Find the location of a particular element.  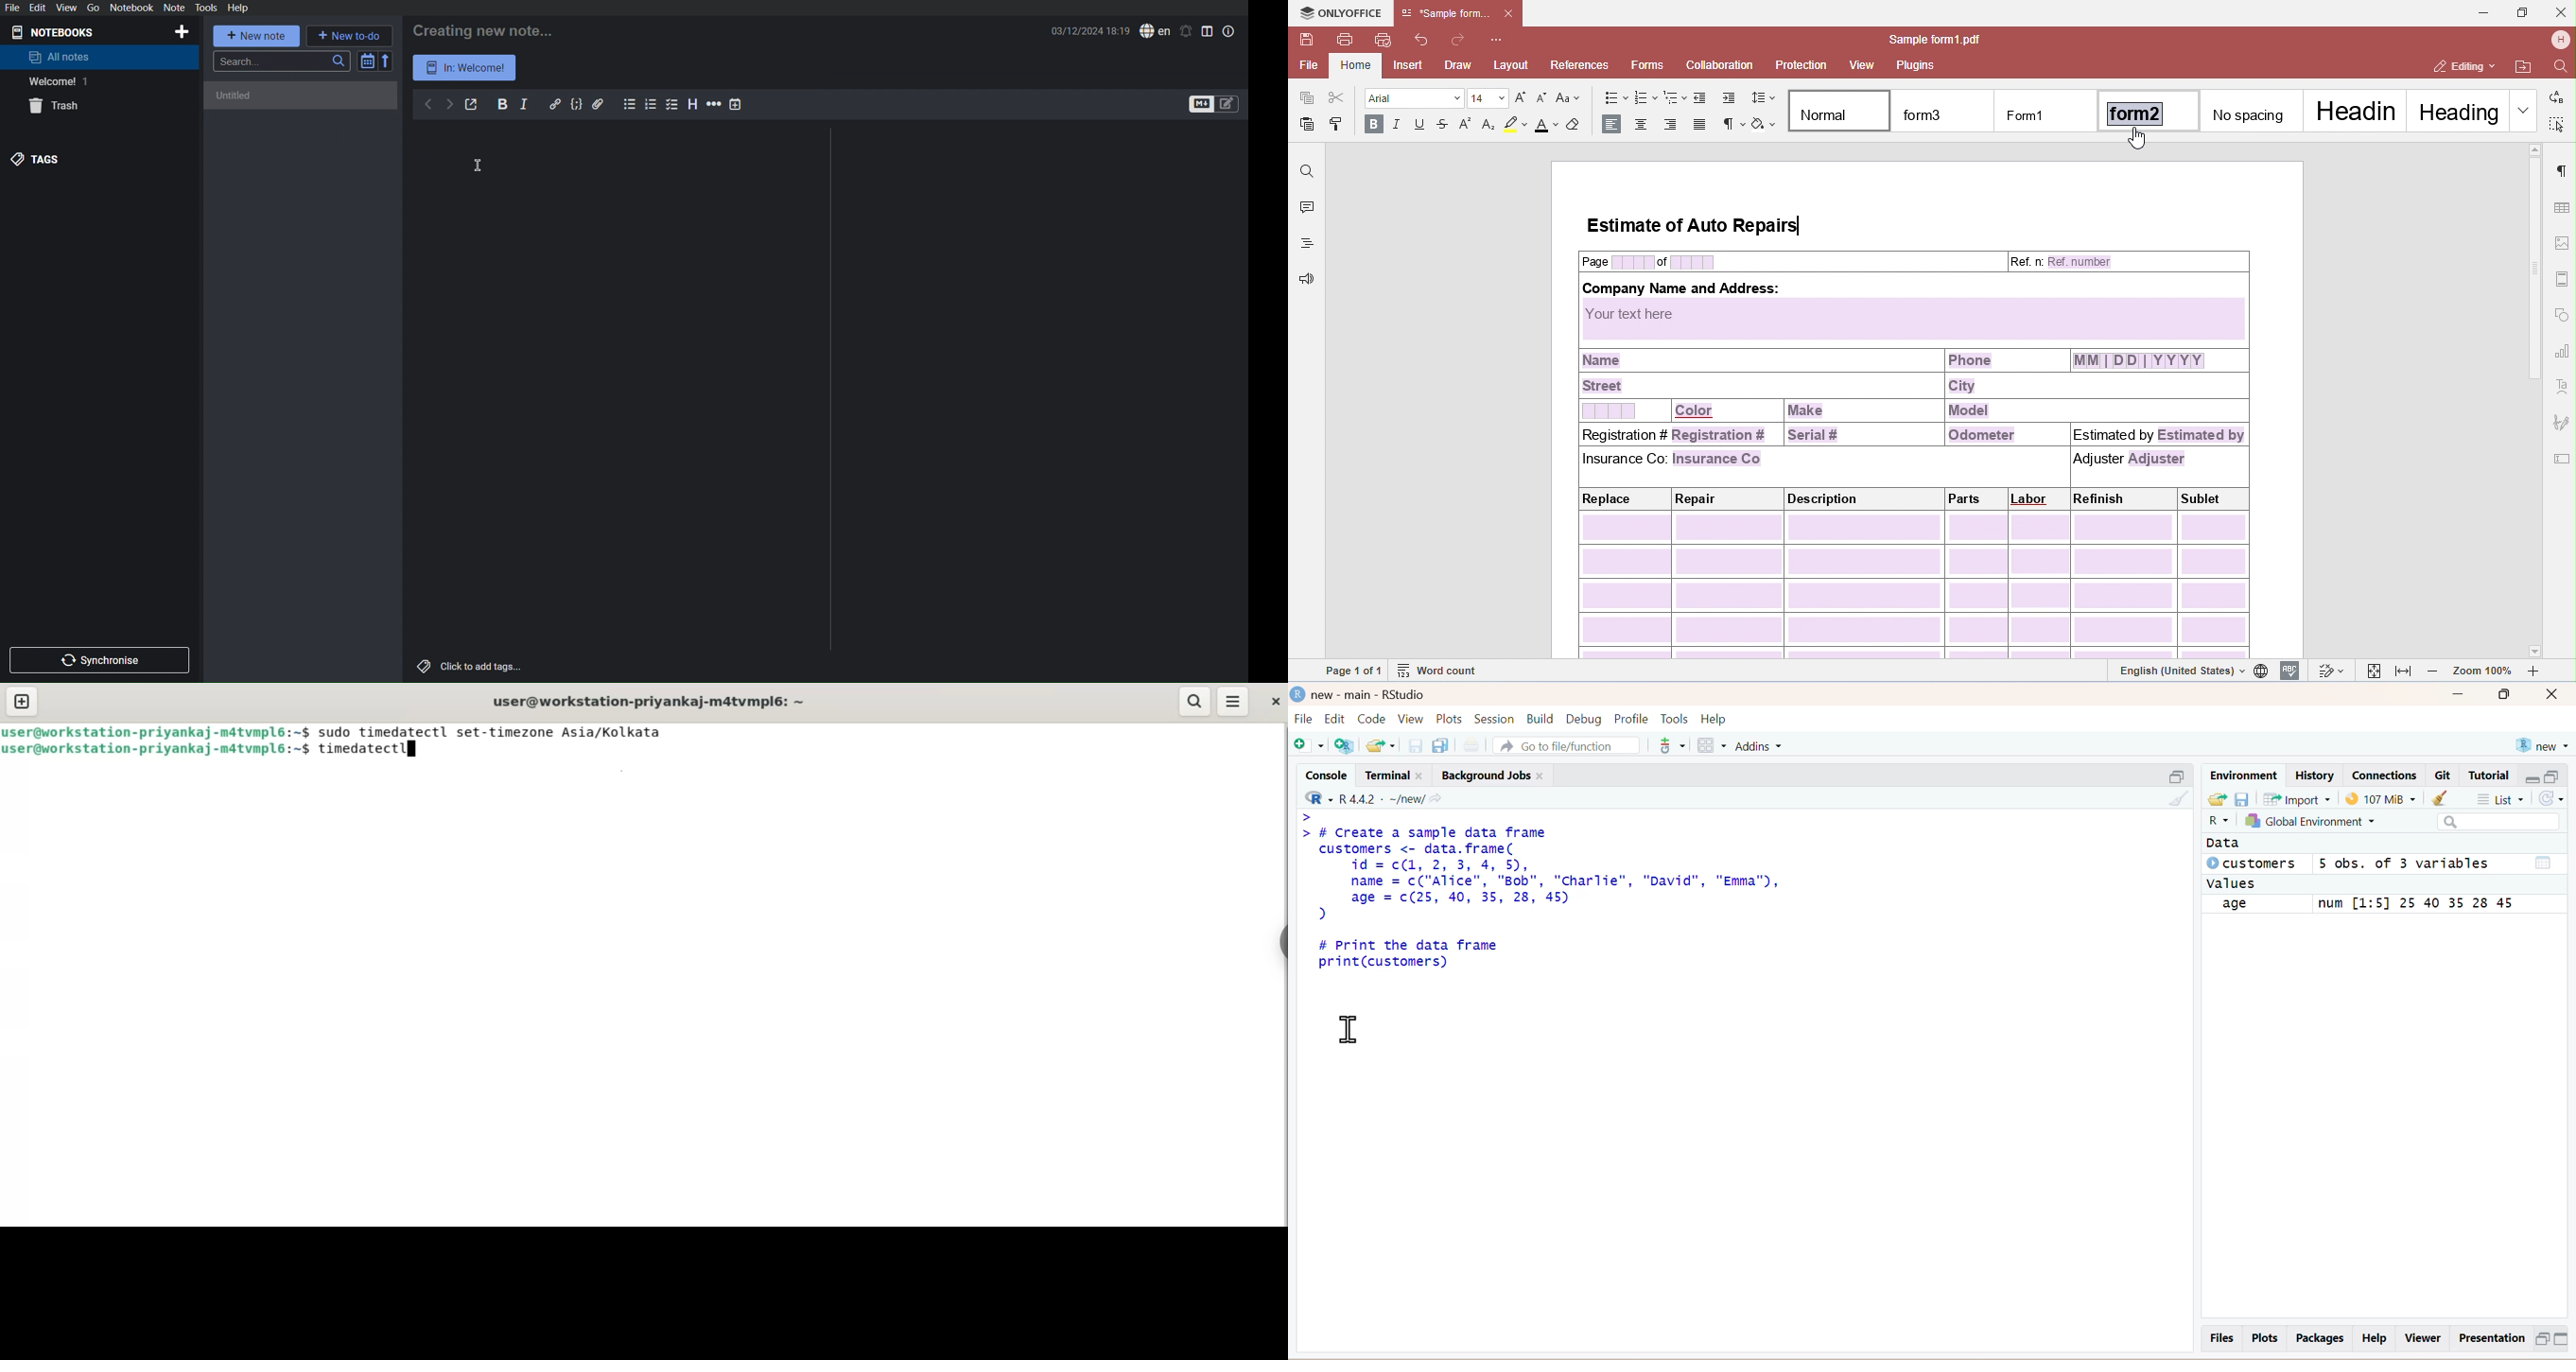

Global Environment  is located at coordinates (2327, 823).